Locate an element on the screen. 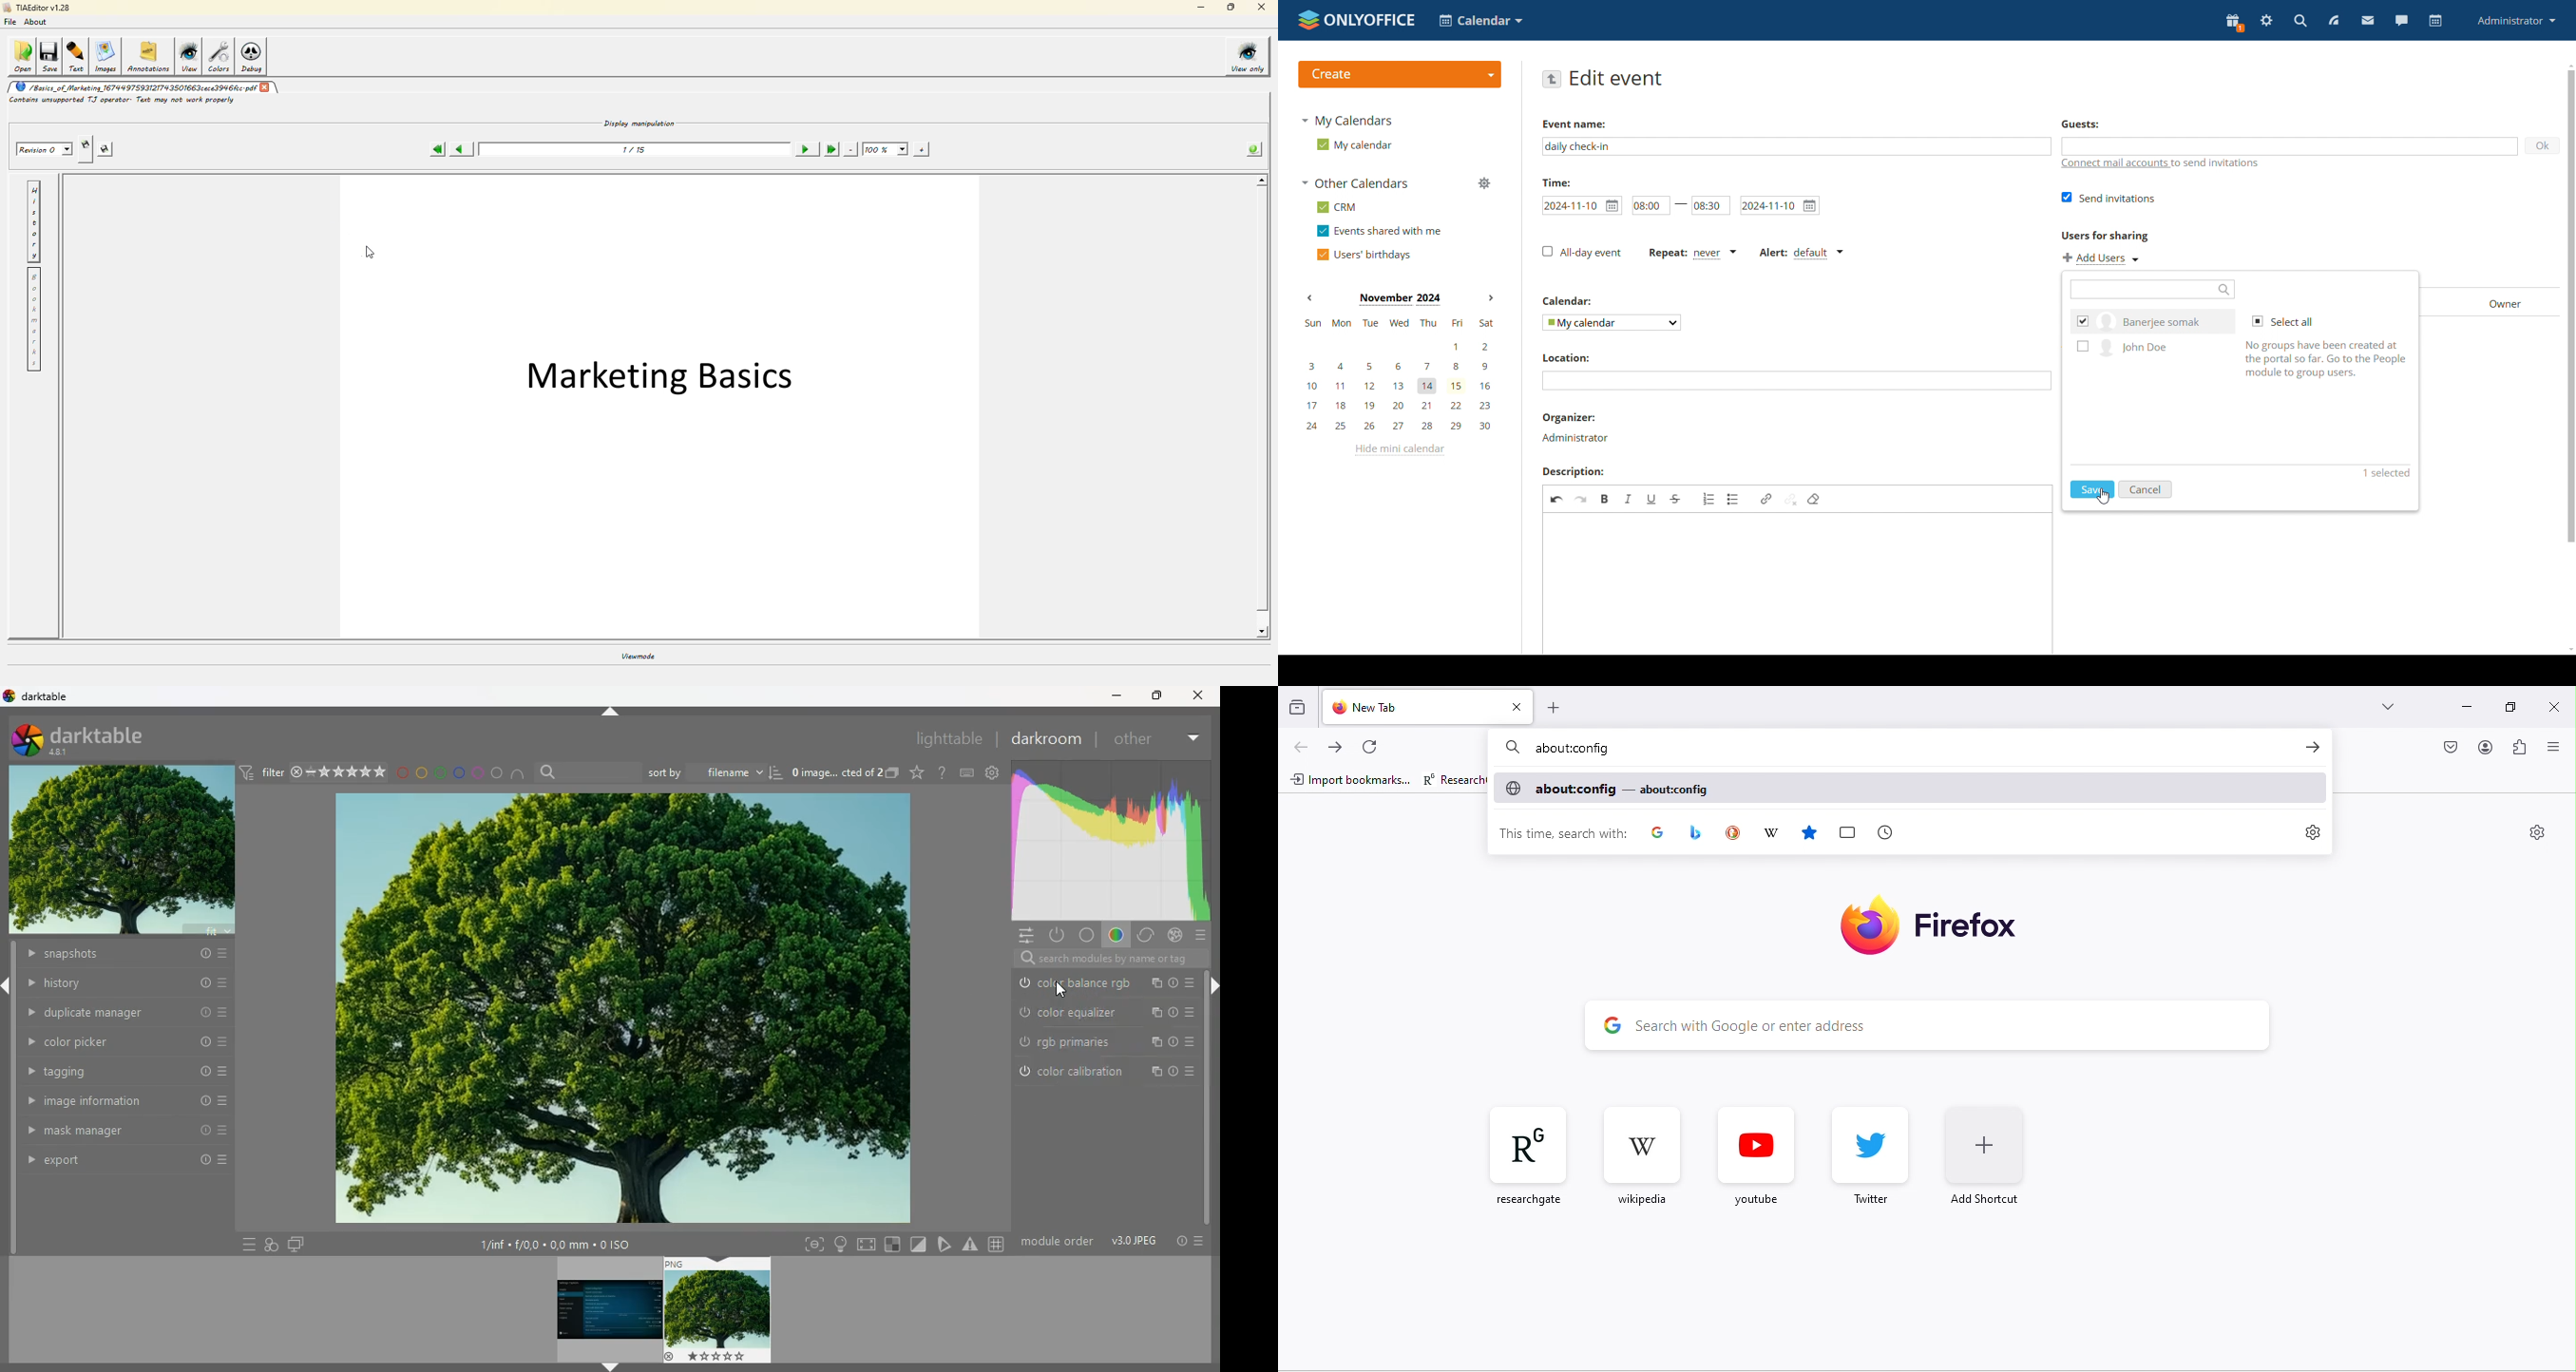 The image size is (2576, 1372). close or open sidebar is located at coordinates (2556, 747).